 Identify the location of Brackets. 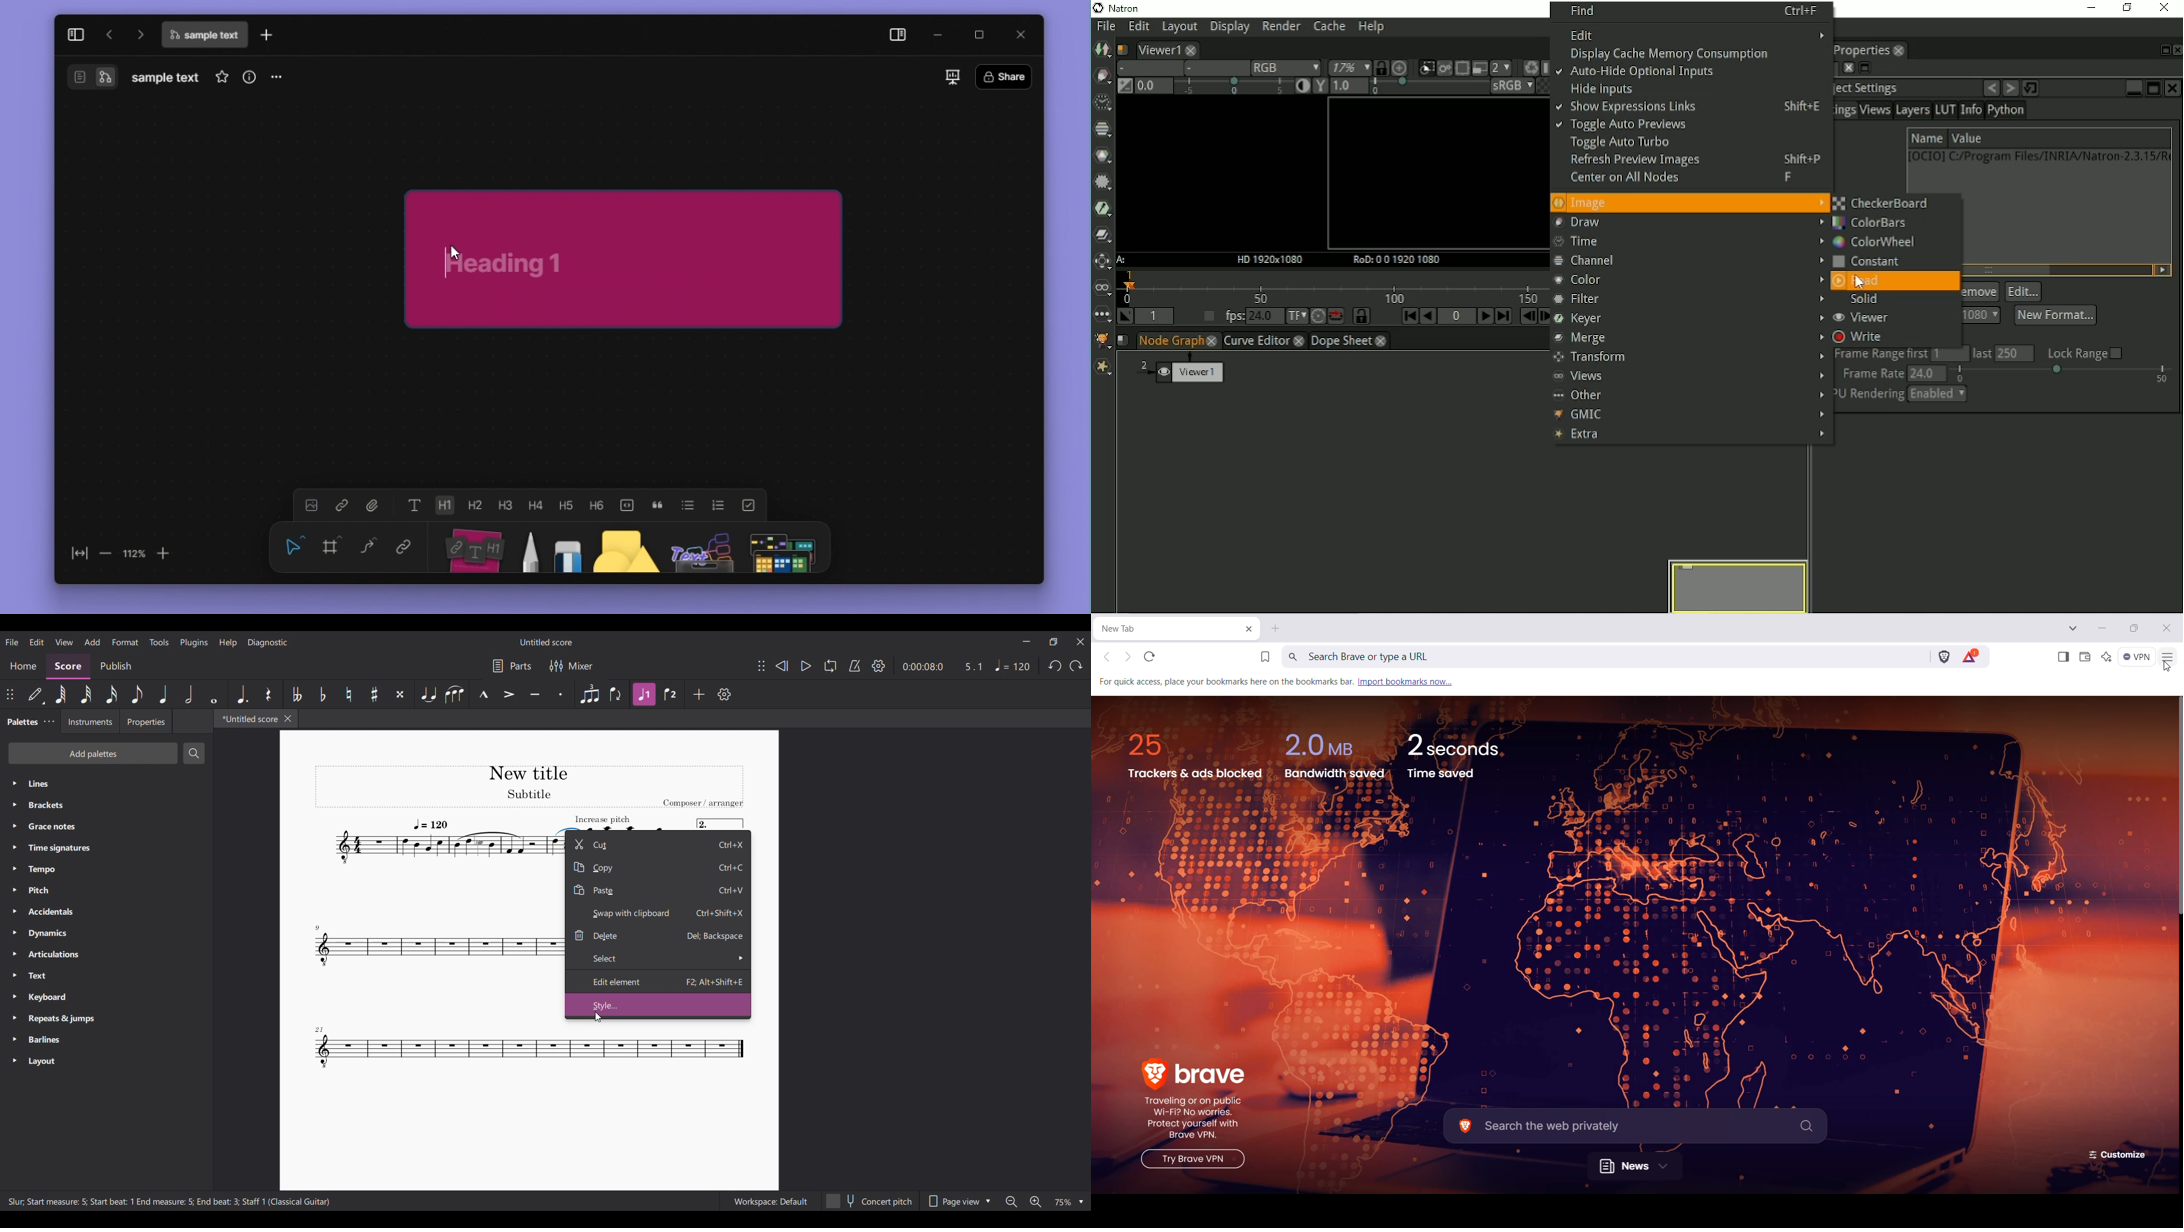
(107, 805).